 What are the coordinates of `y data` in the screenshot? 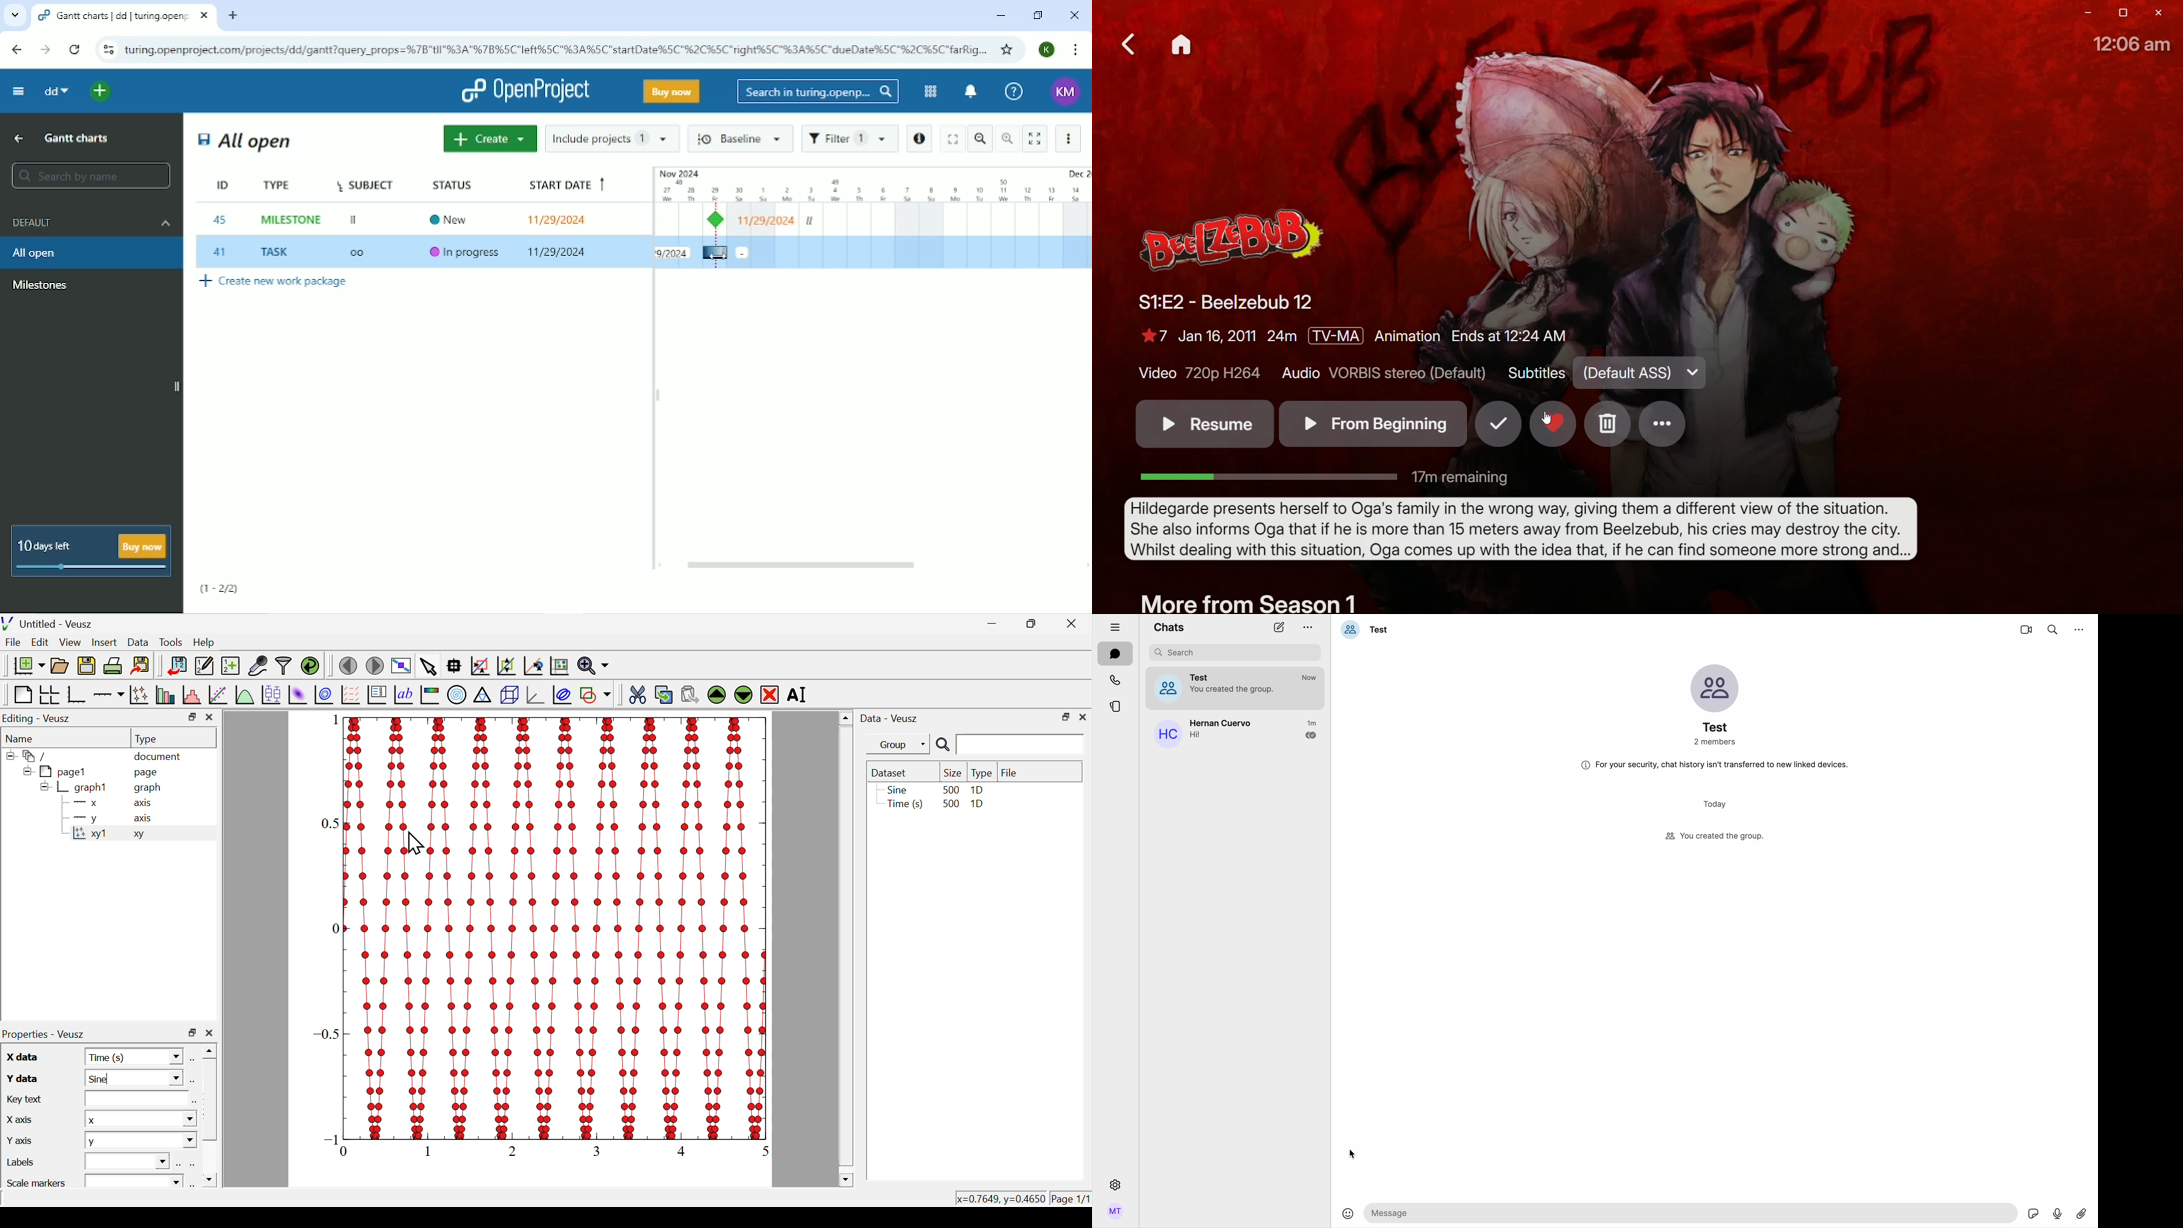 It's located at (21, 1079).